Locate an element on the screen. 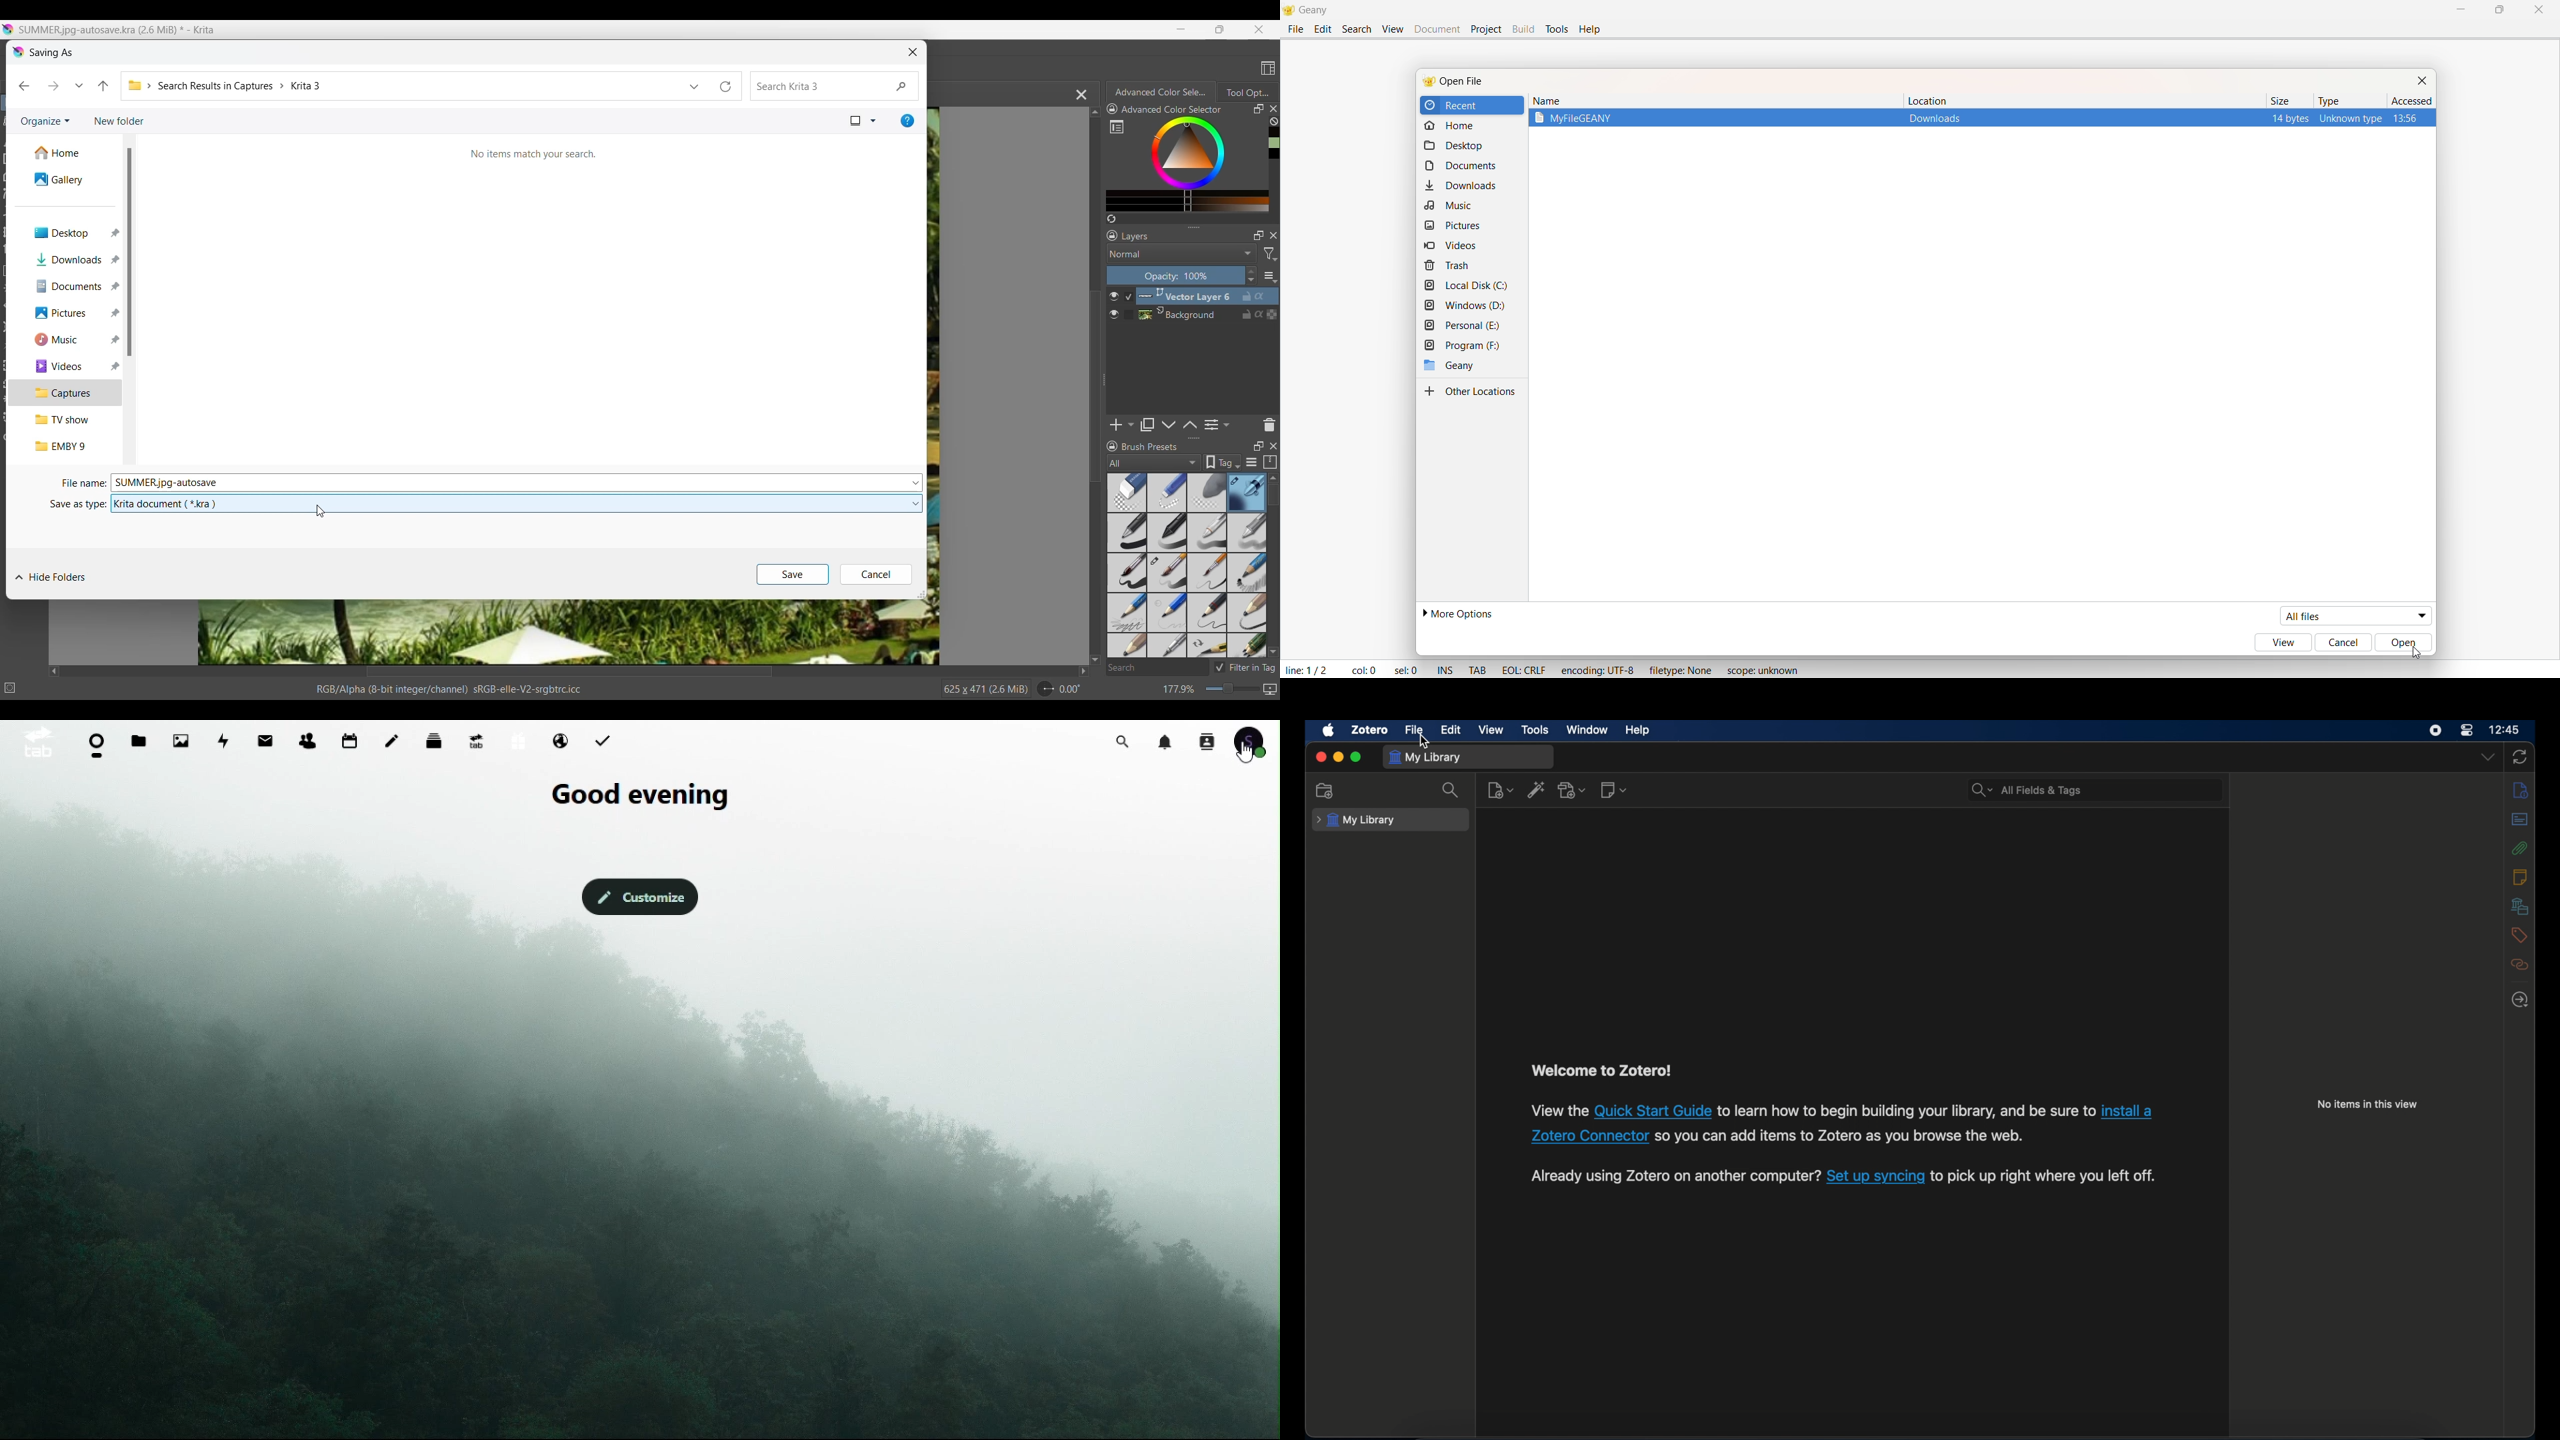 This screenshot has height=1456, width=2576. Create a list of colors from the image is located at coordinates (1112, 219).